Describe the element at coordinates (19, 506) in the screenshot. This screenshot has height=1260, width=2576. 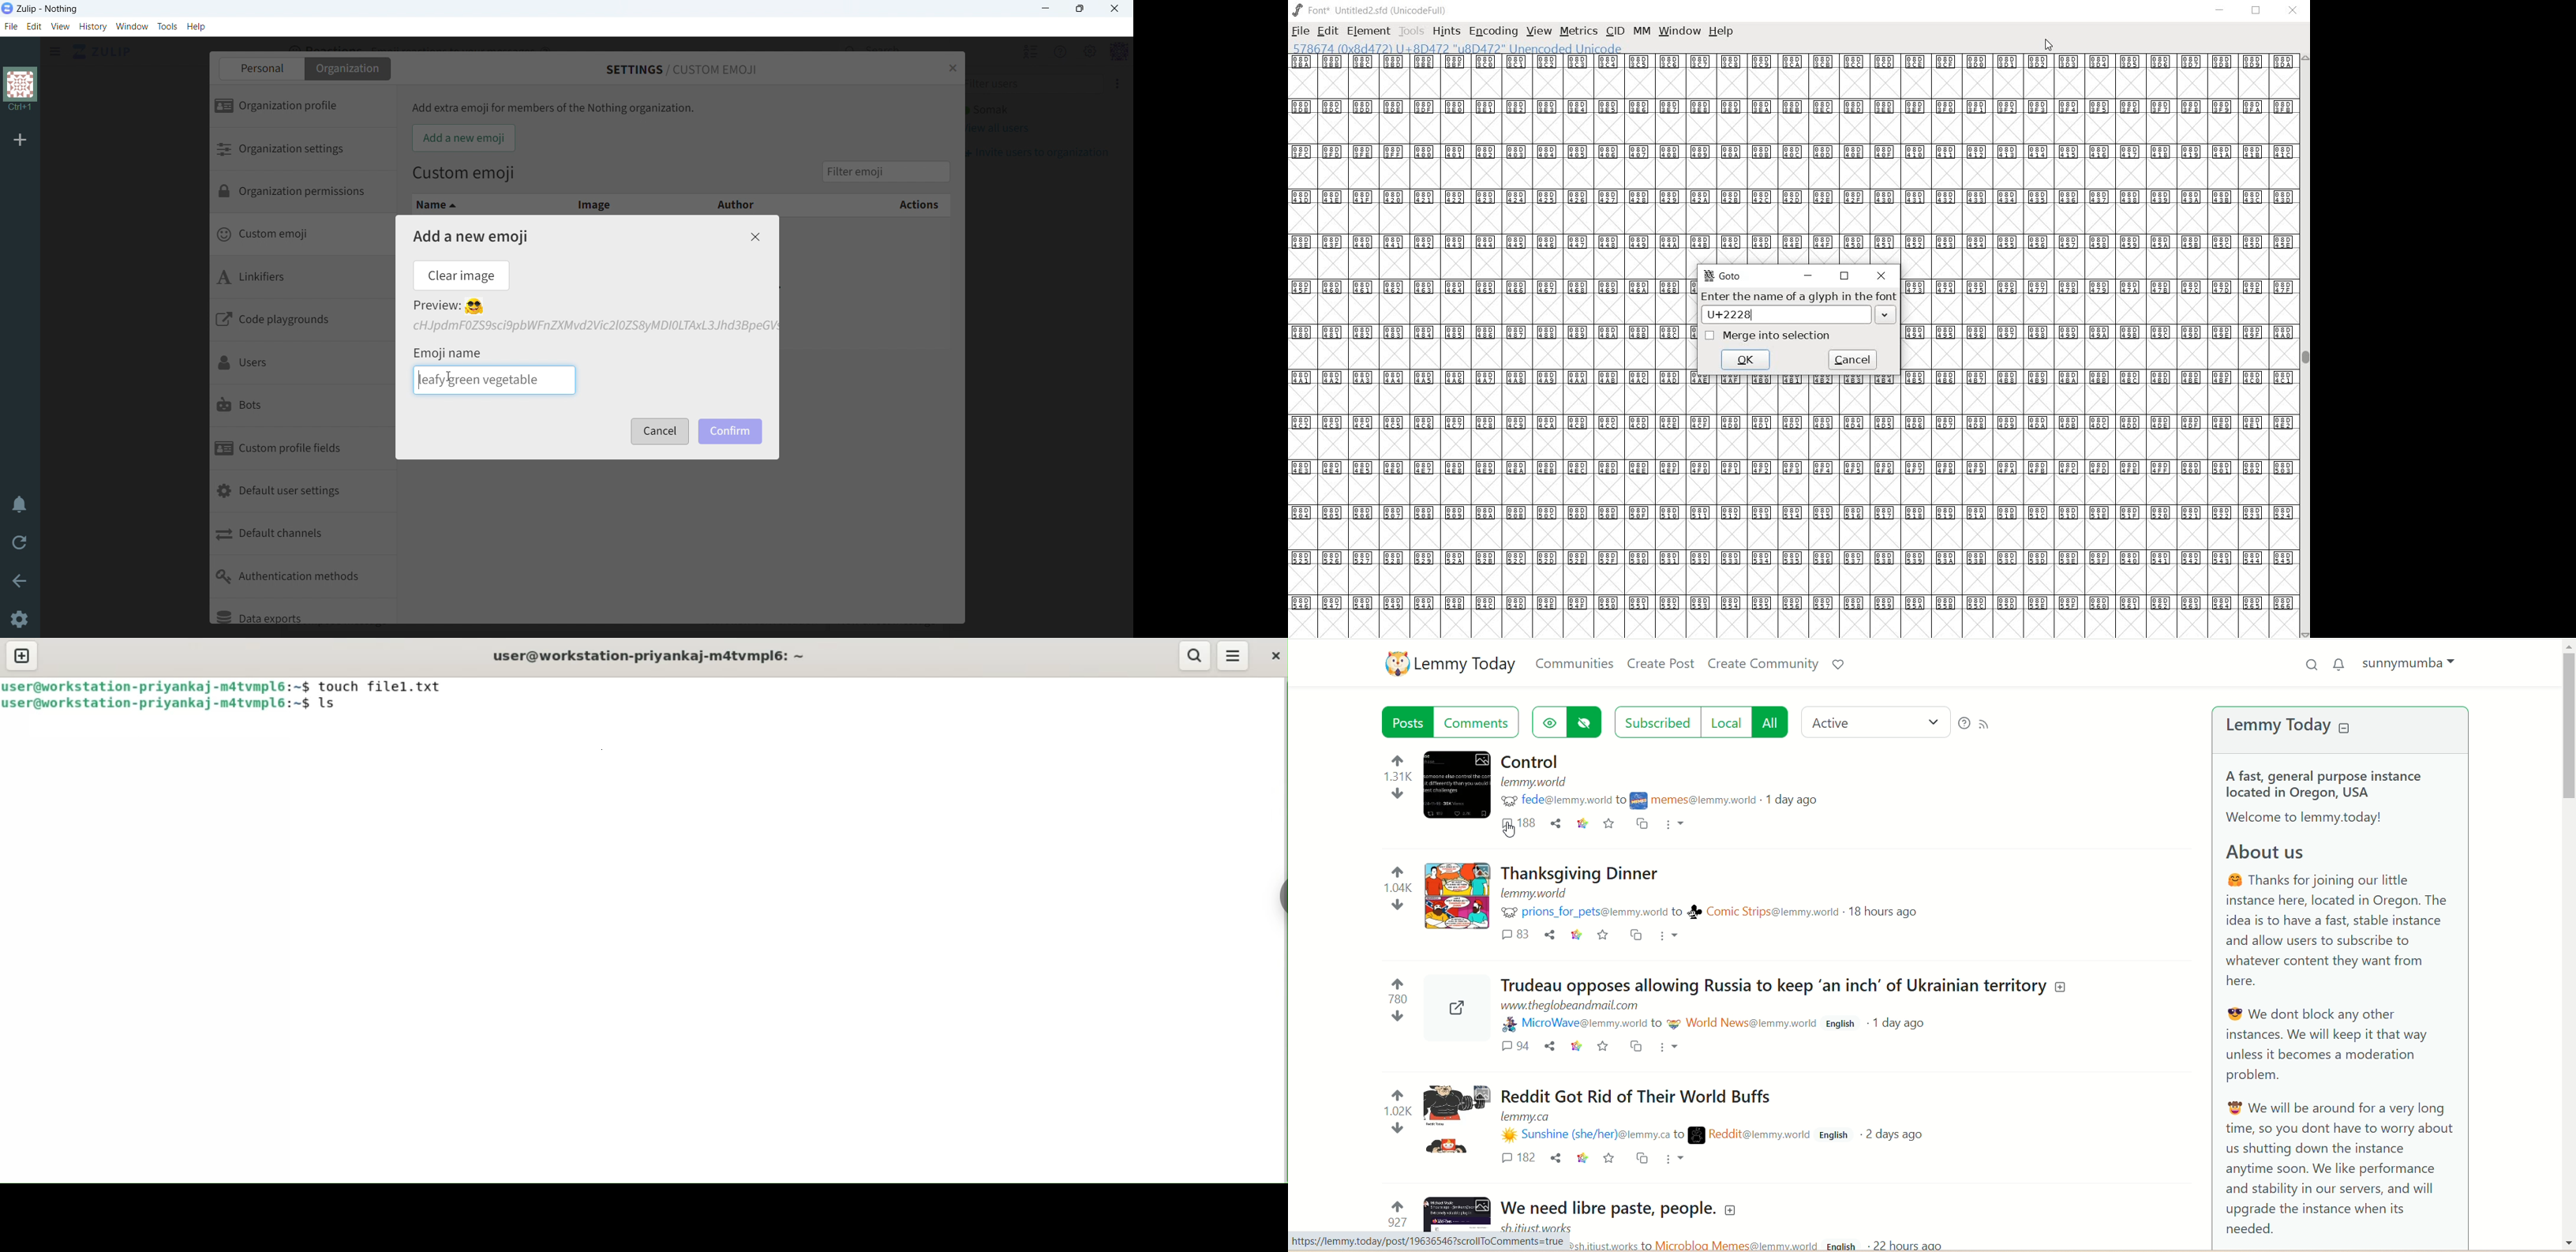
I see `enable do not disturb` at that location.